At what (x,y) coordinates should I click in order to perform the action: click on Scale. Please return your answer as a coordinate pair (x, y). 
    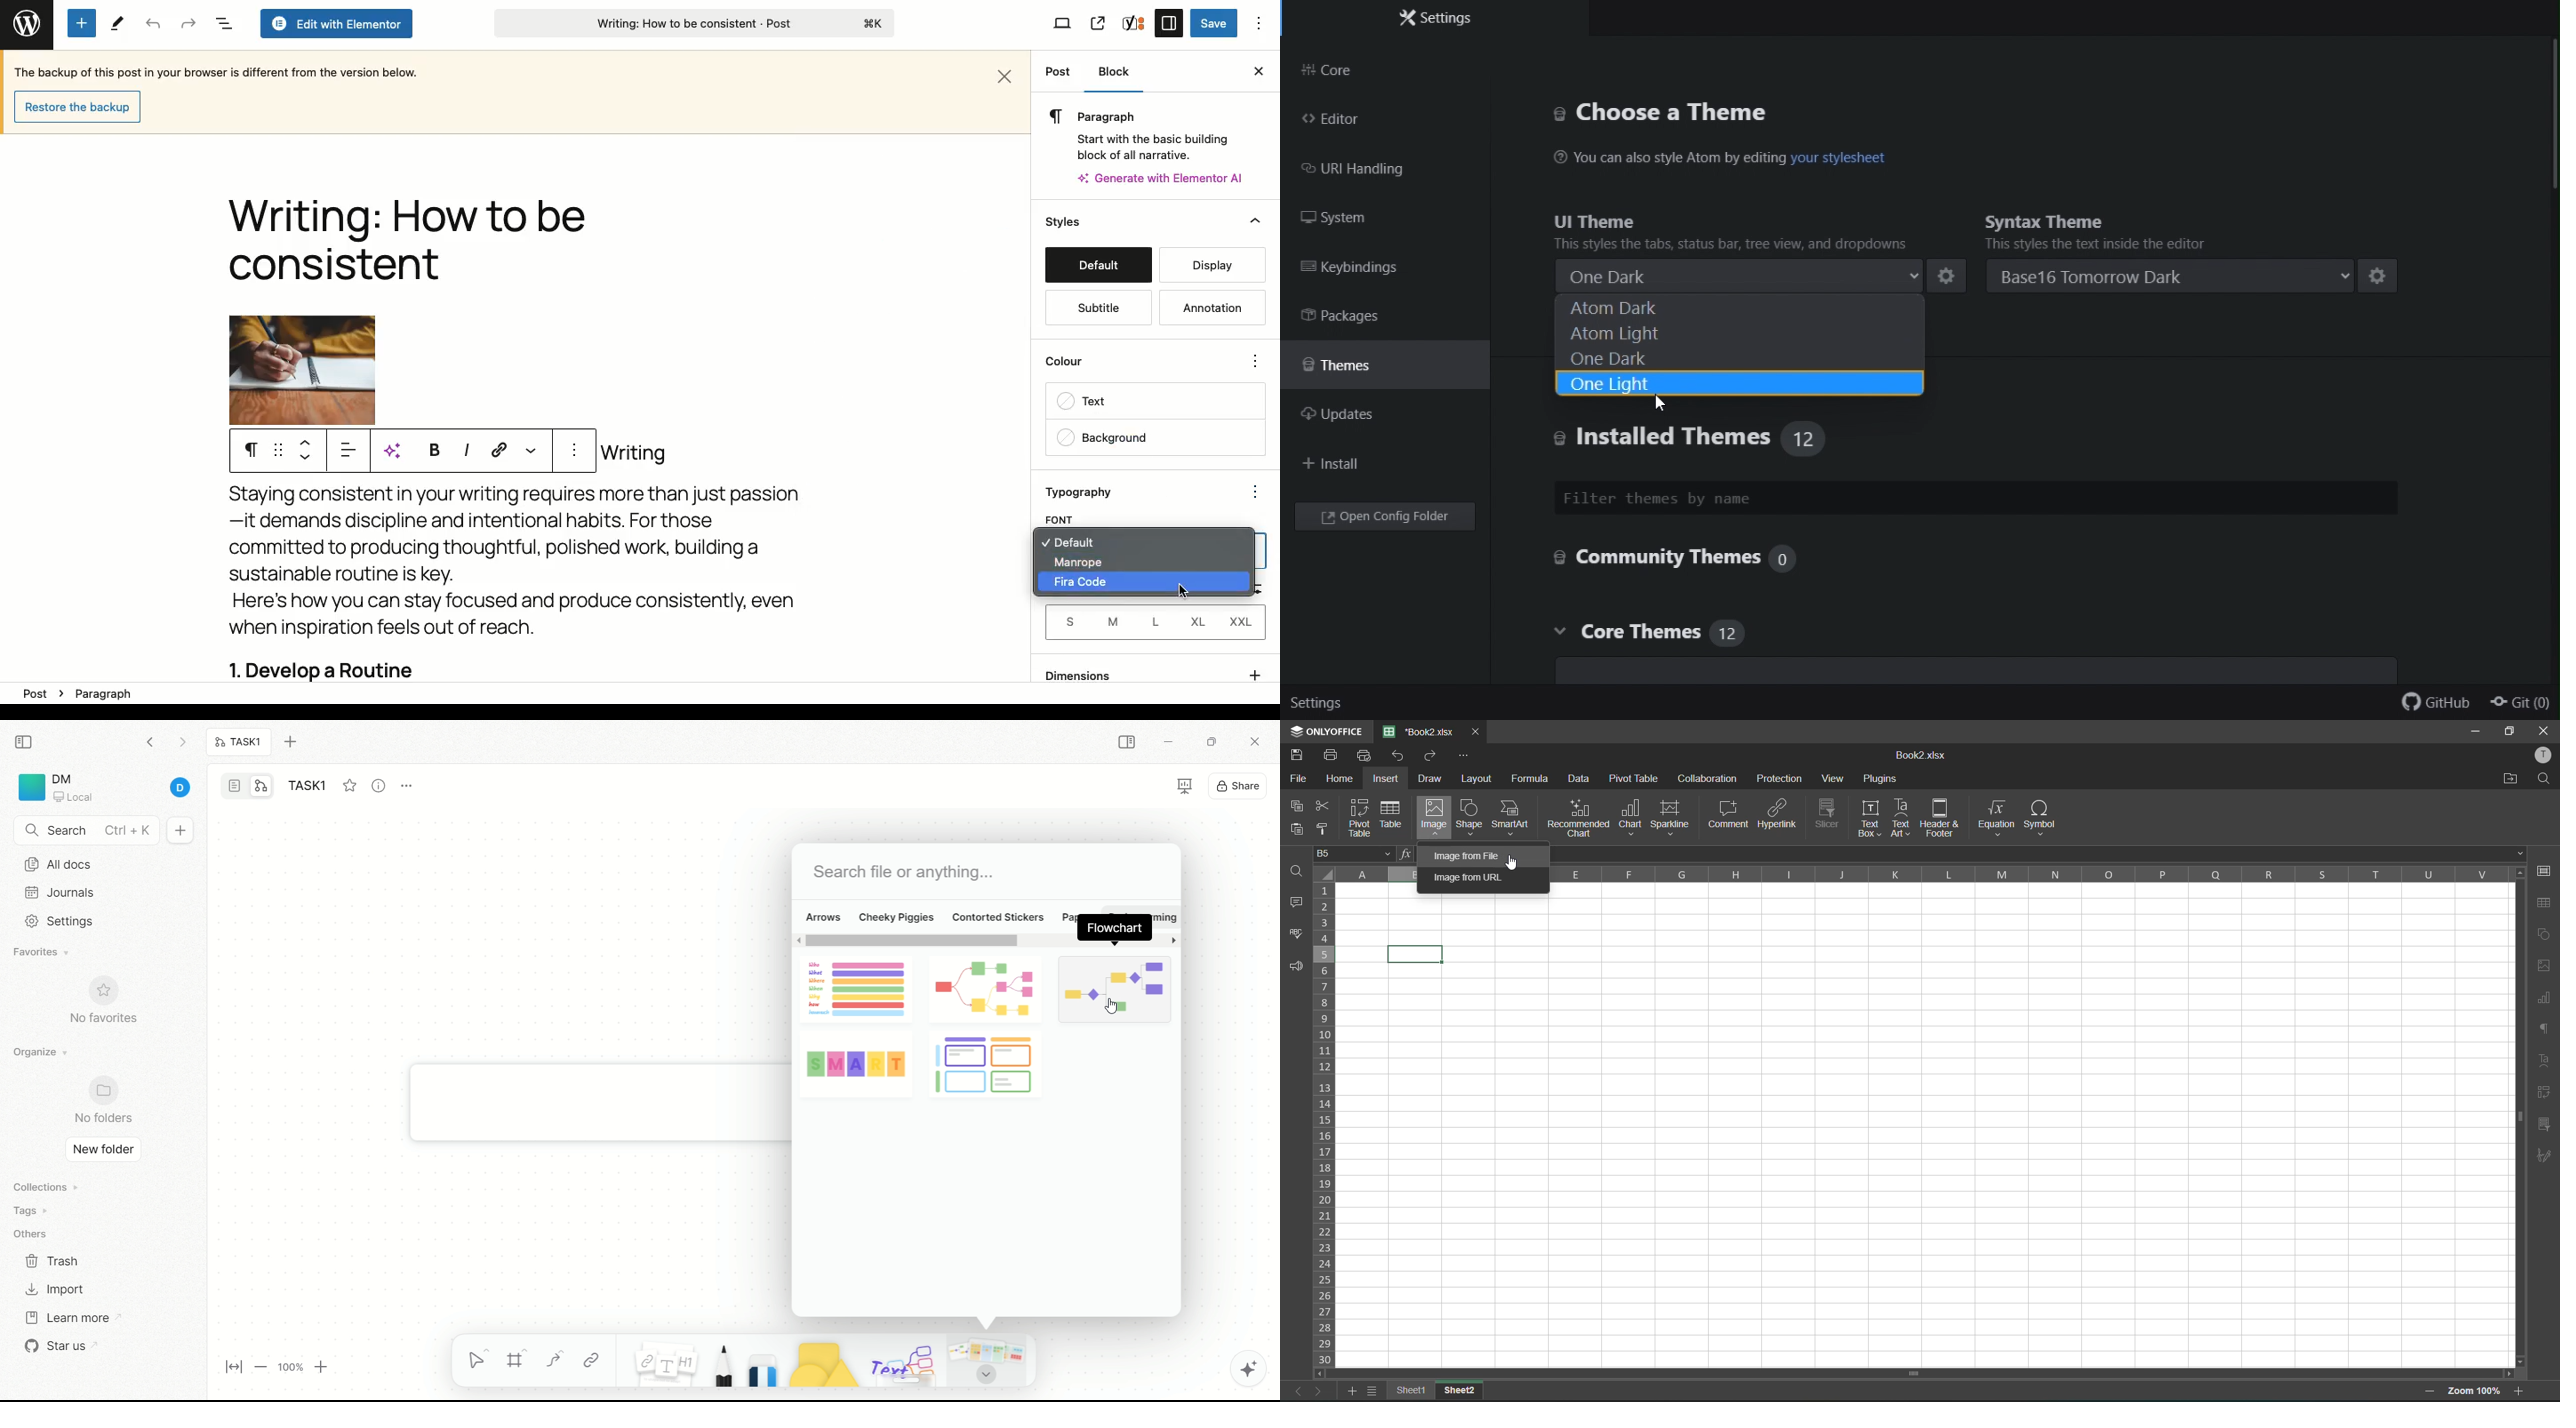
    Looking at the image, I should click on (1255, 518).